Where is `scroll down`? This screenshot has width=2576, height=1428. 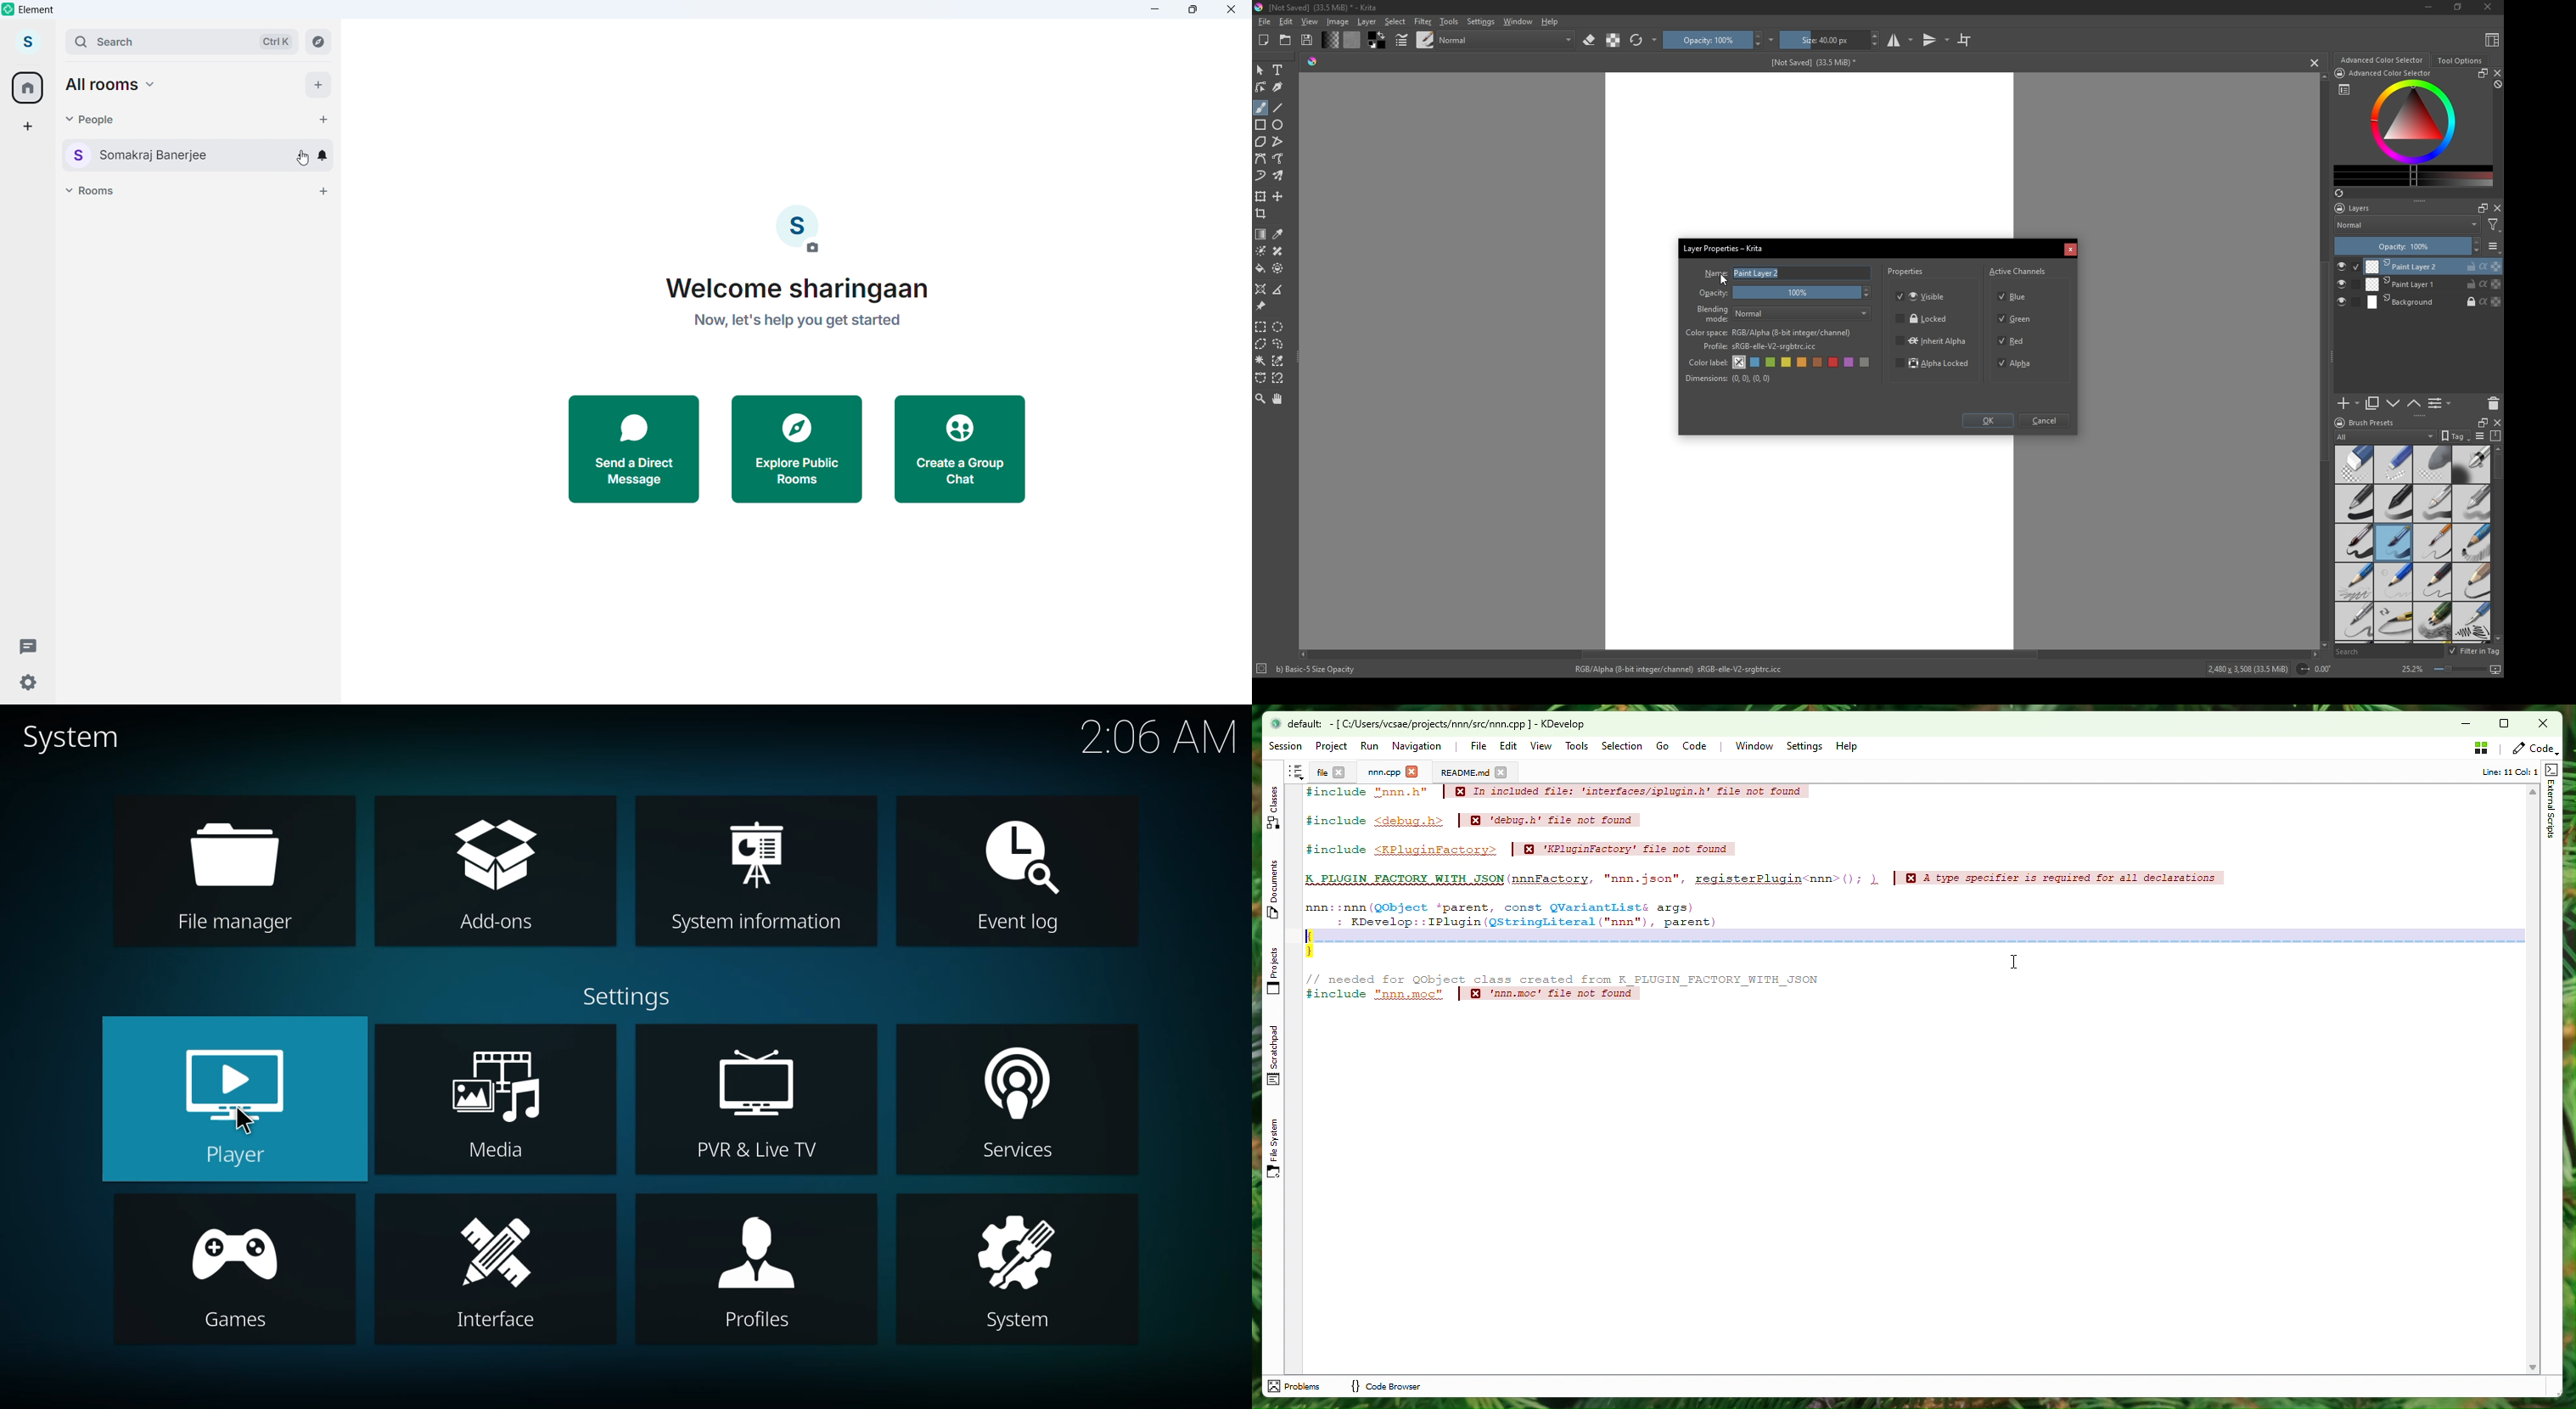
scroll down is located at coordinates (2322, 643).